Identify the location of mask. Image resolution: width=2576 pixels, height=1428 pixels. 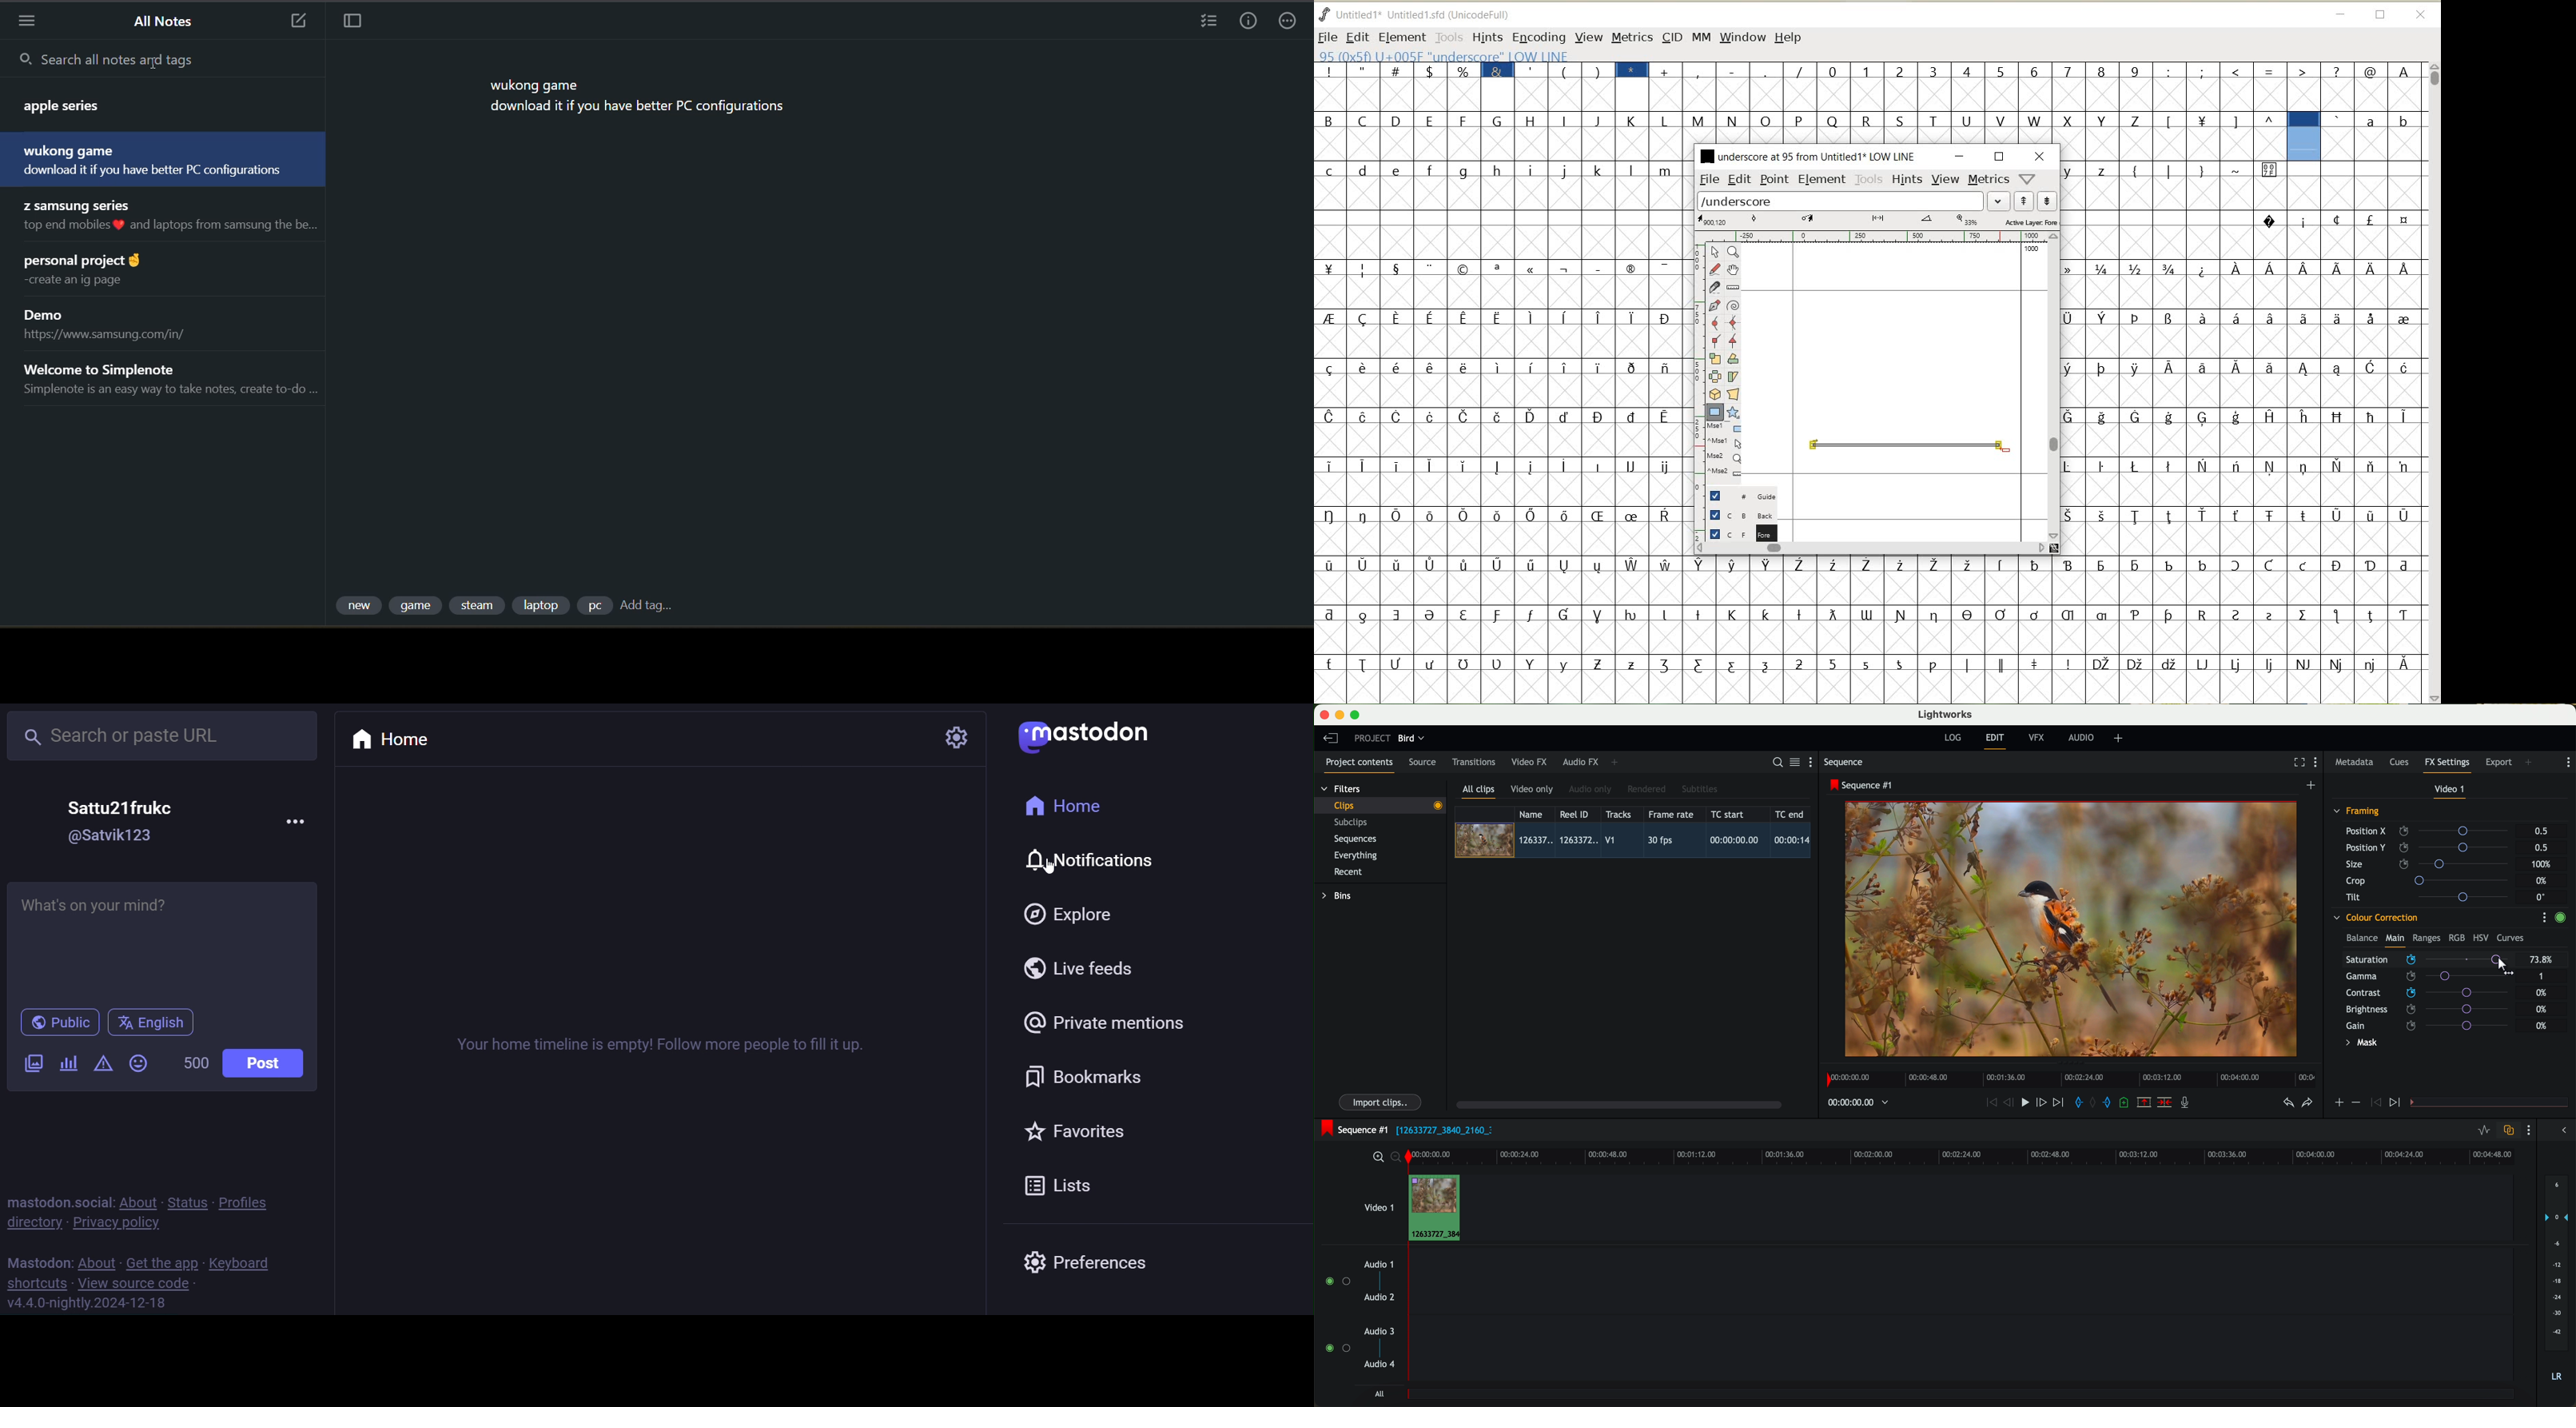
(2360, 1044).